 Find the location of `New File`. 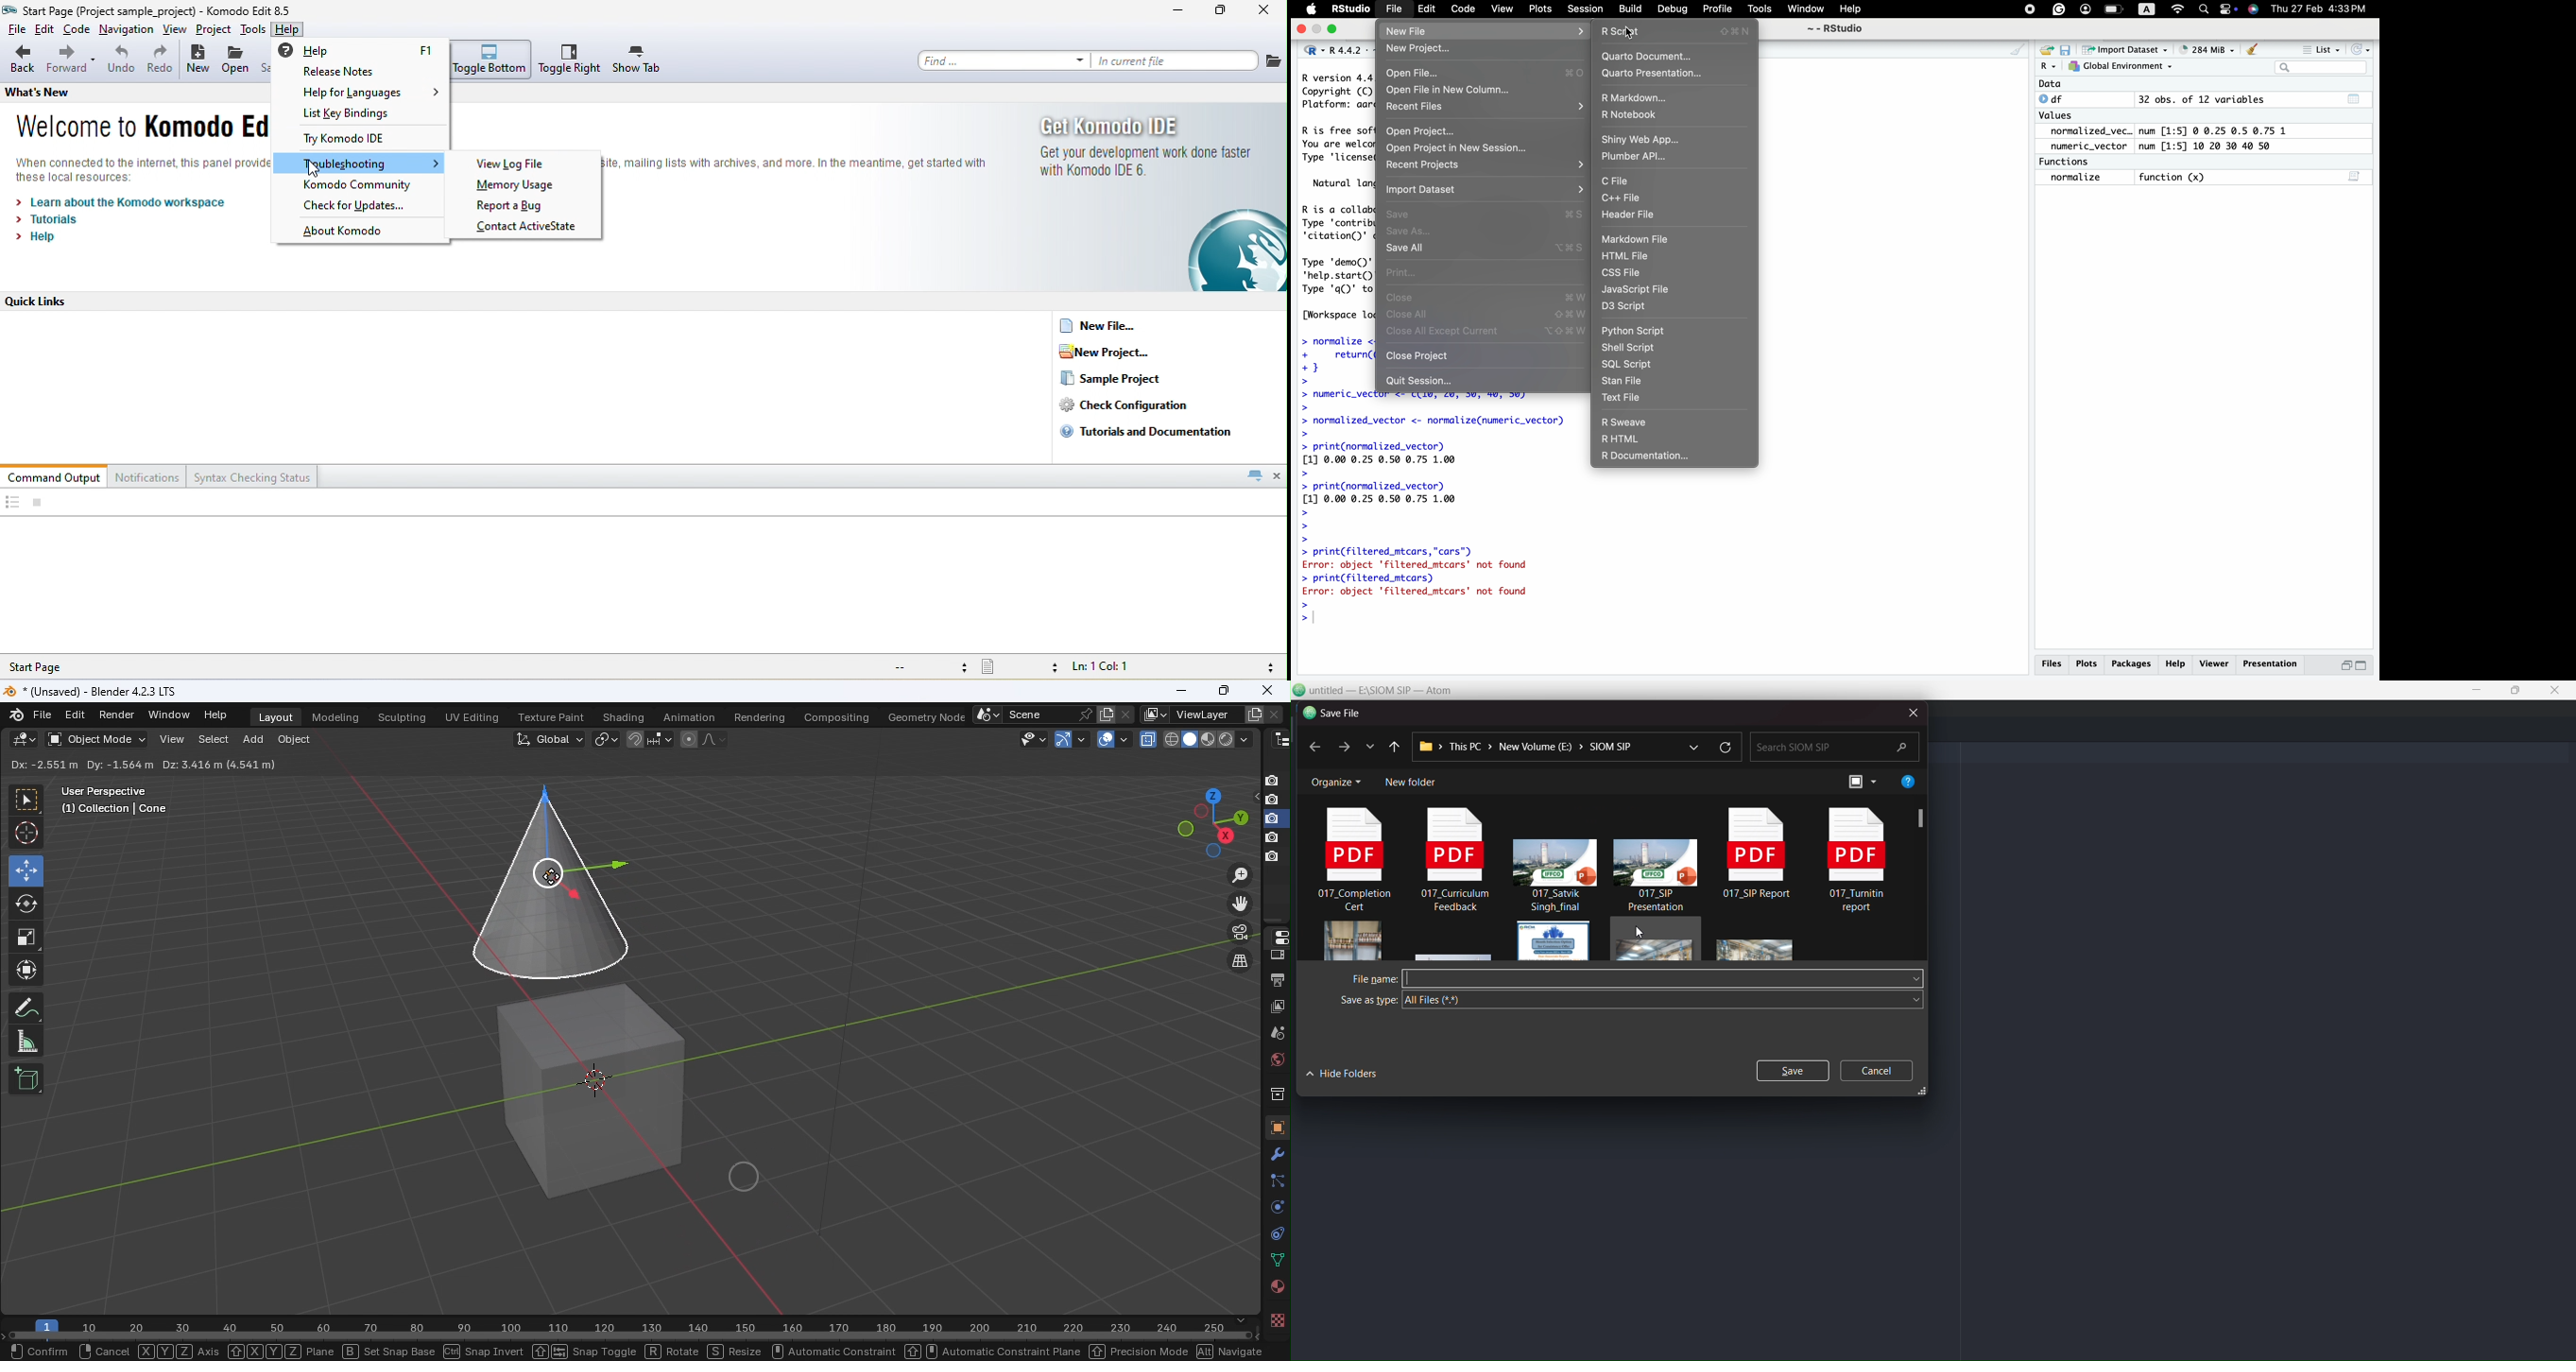

New File is located at coordinates (1410, 31).